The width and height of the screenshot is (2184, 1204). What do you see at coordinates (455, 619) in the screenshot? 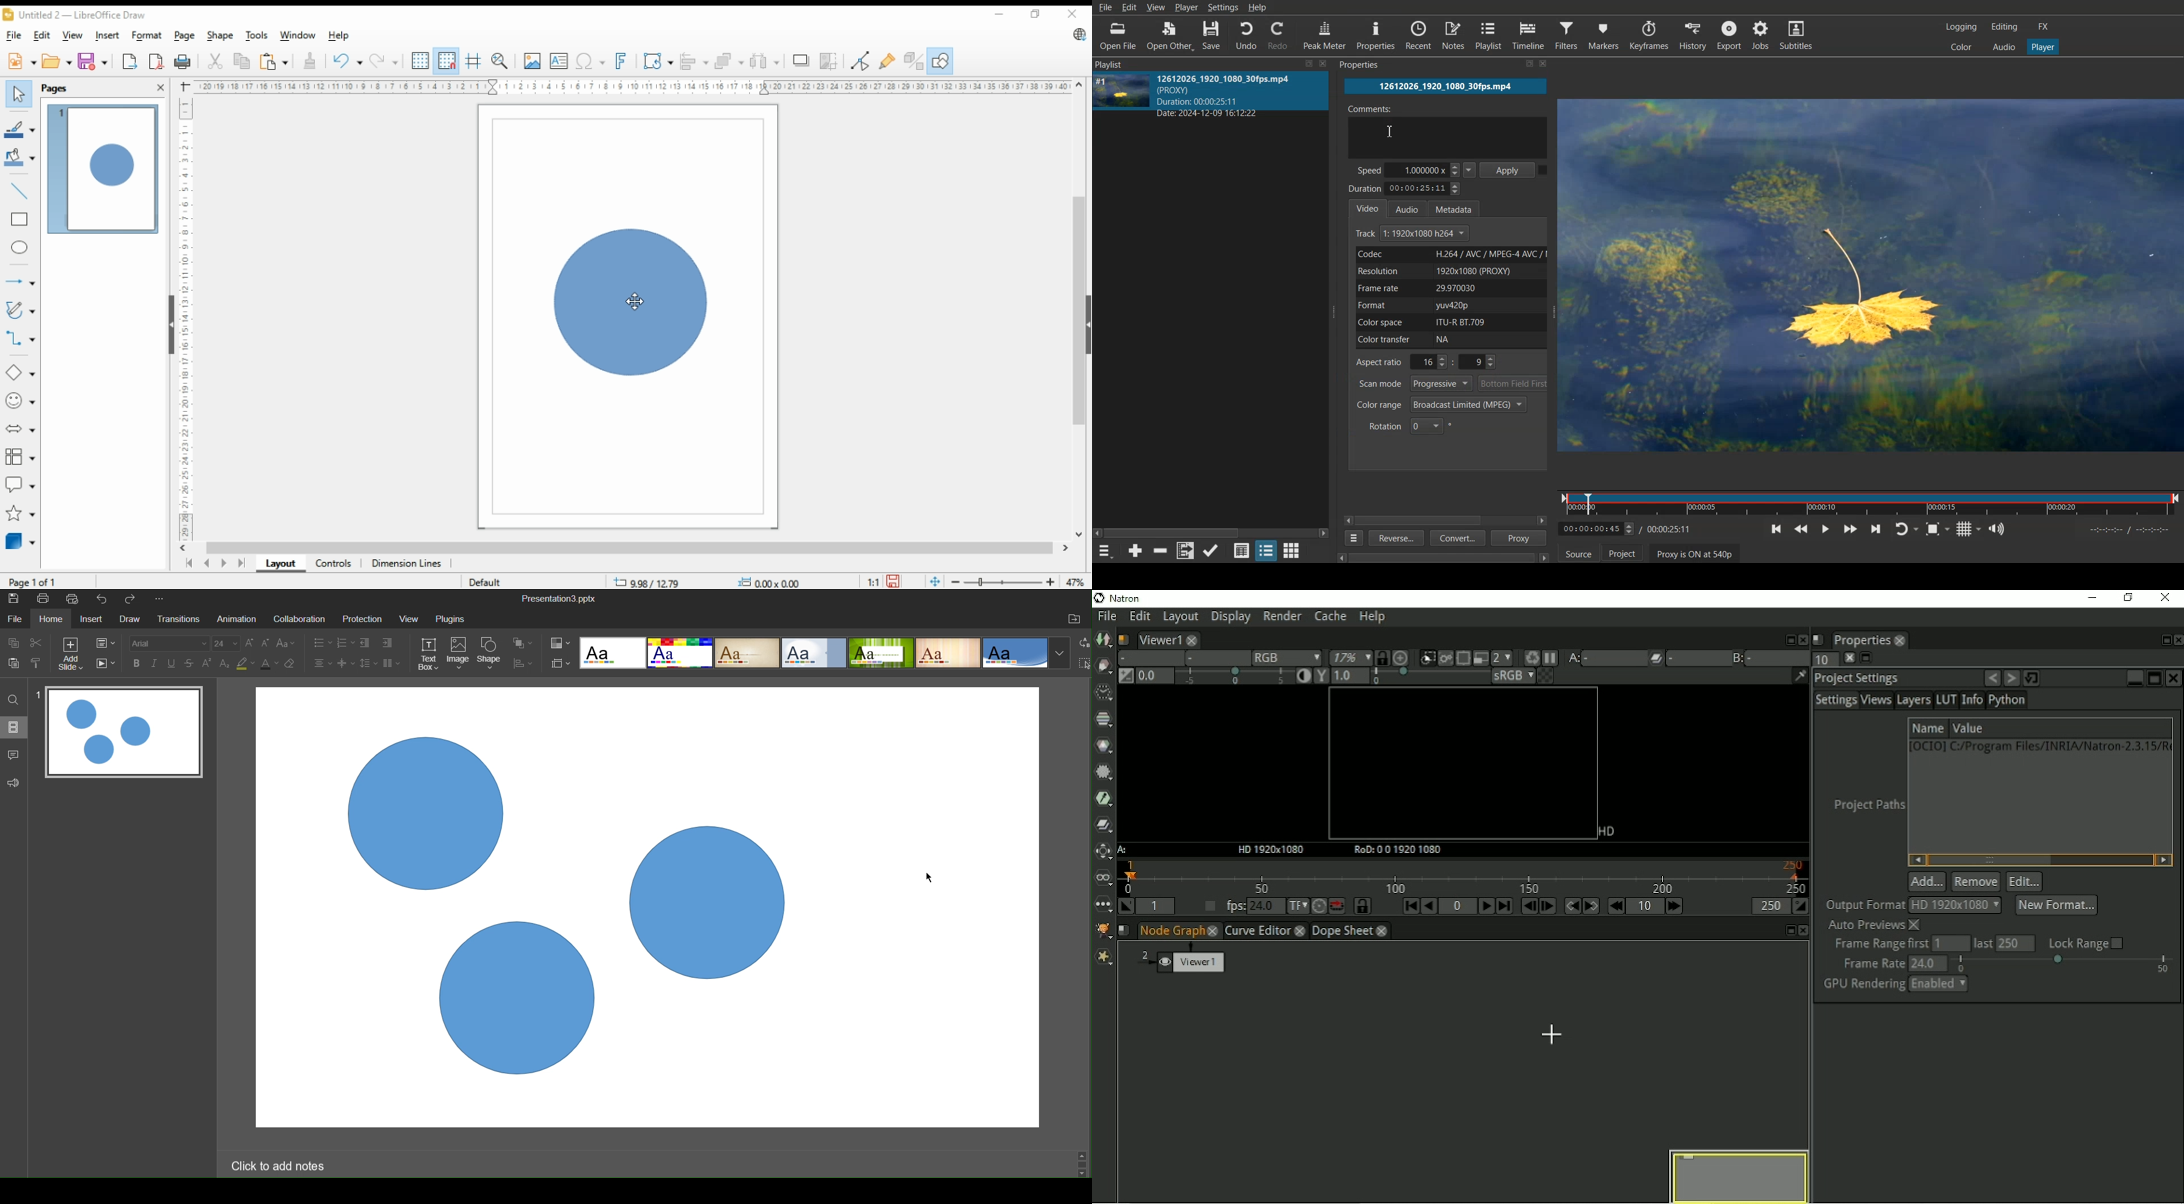
I see `Plugins` at bounding box center [455, 619].